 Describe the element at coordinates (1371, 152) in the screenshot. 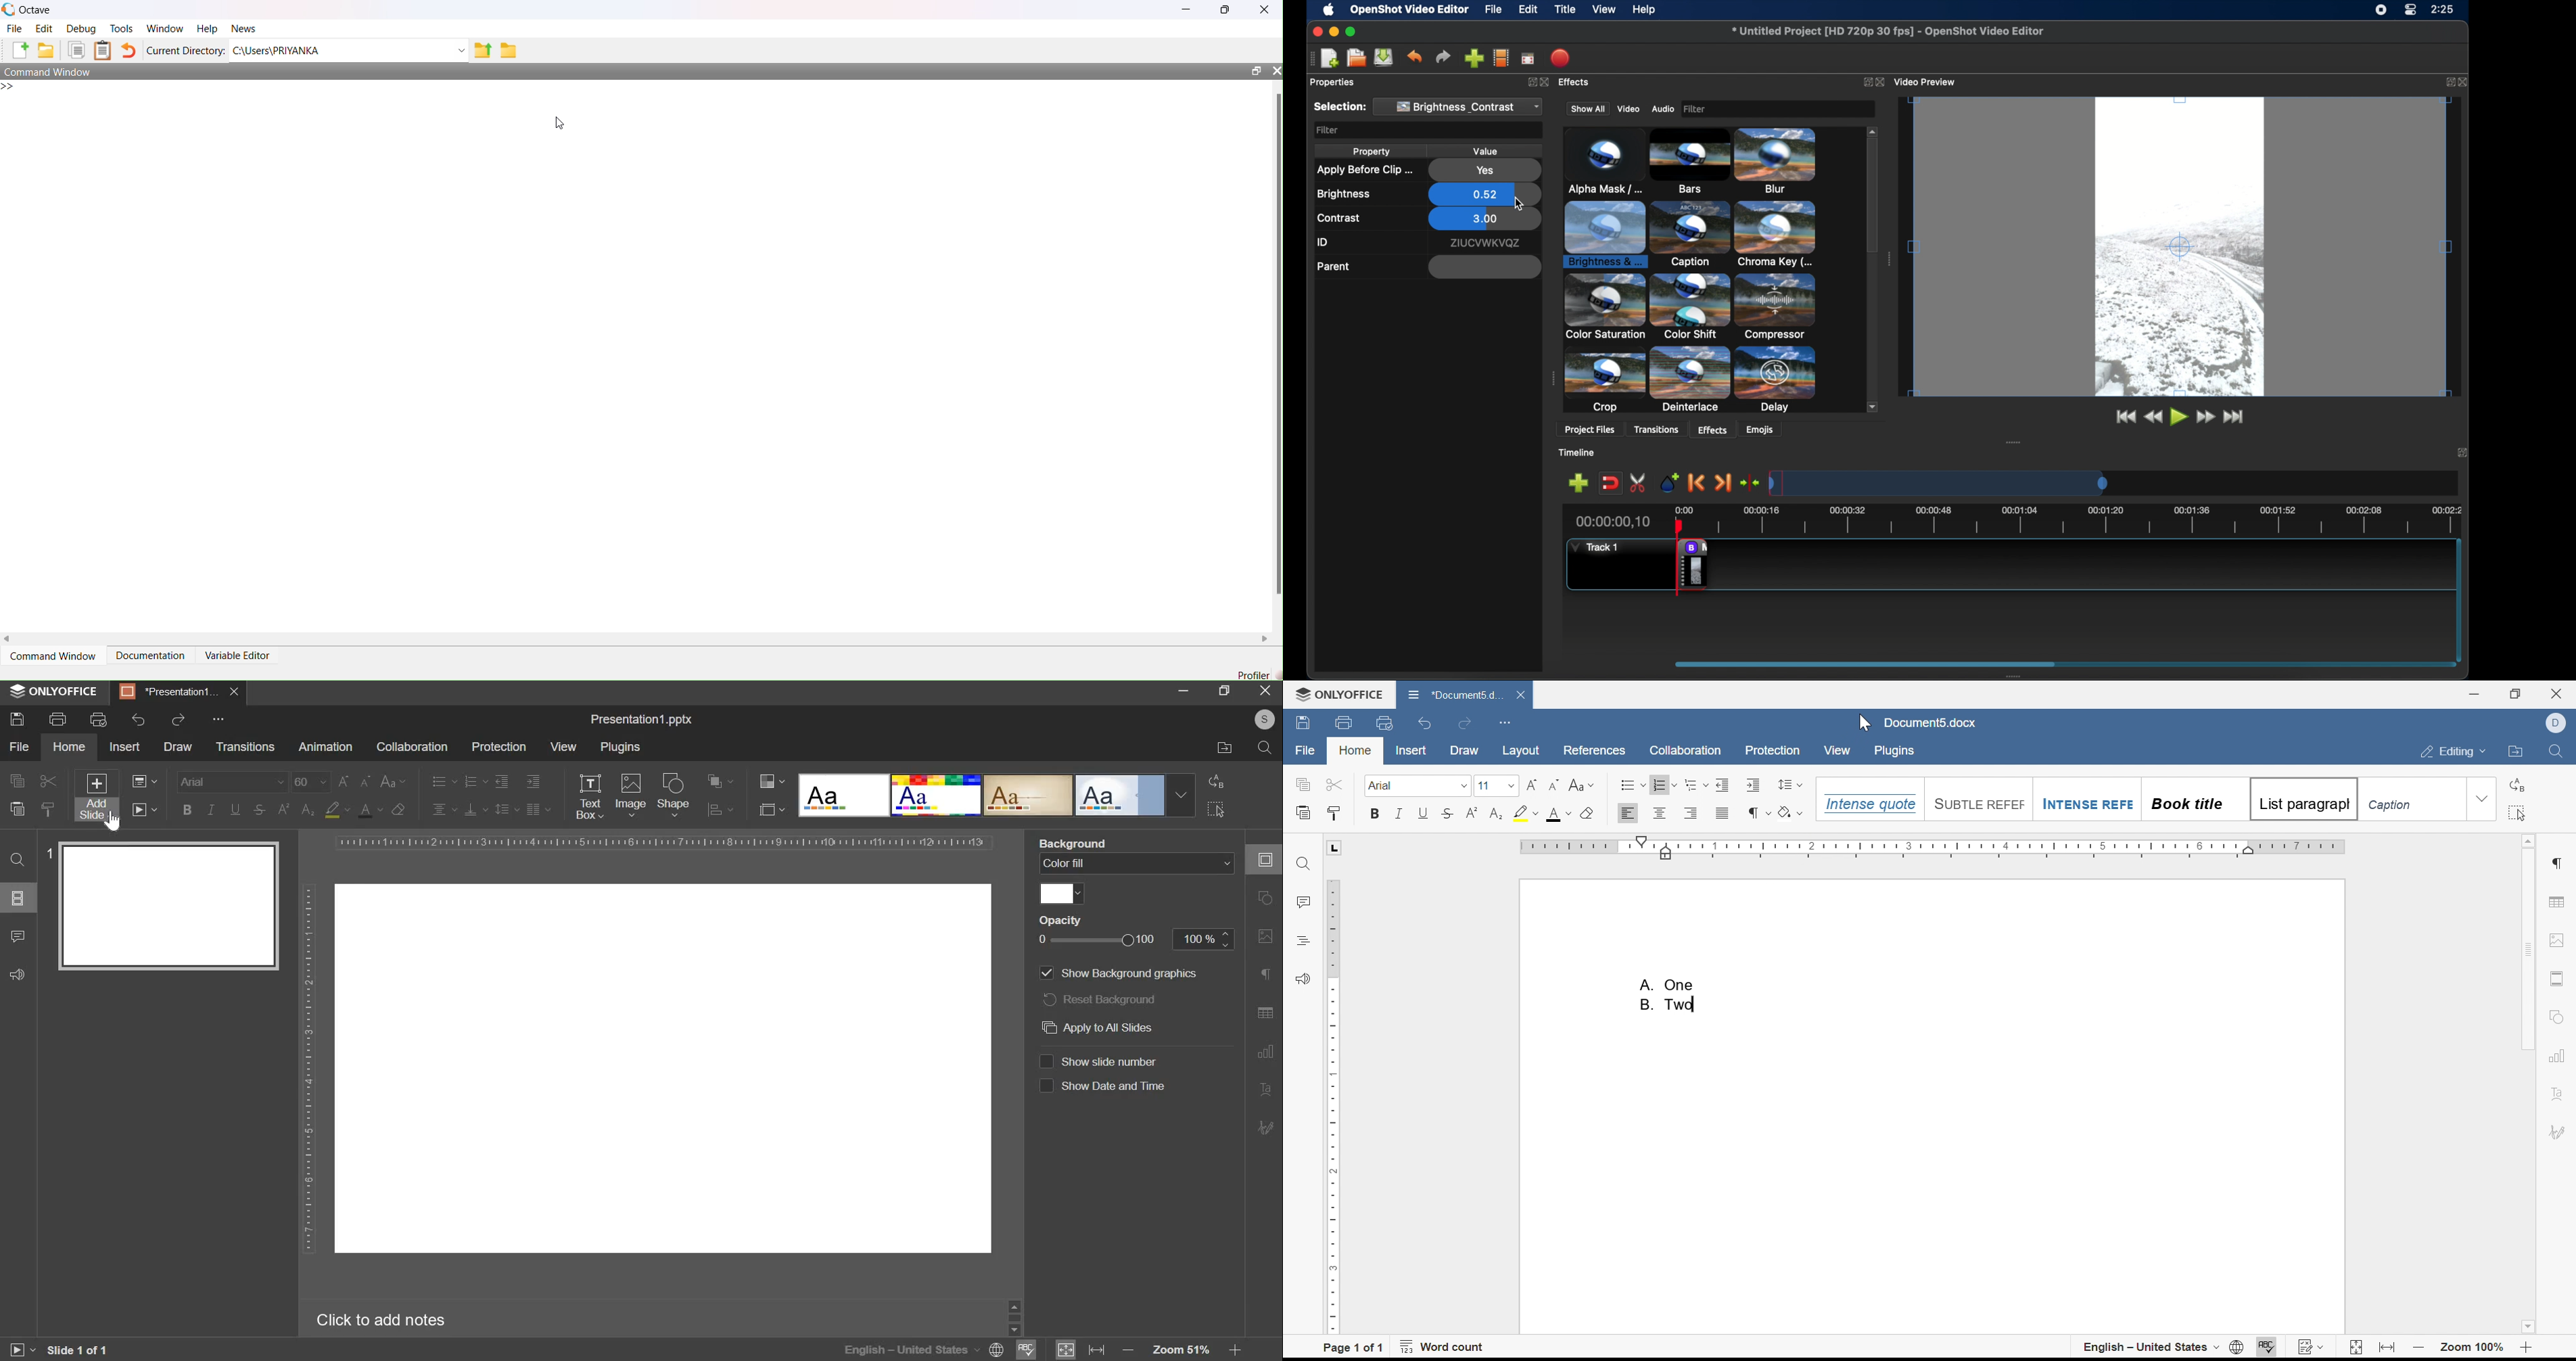

I see `property` at that location.